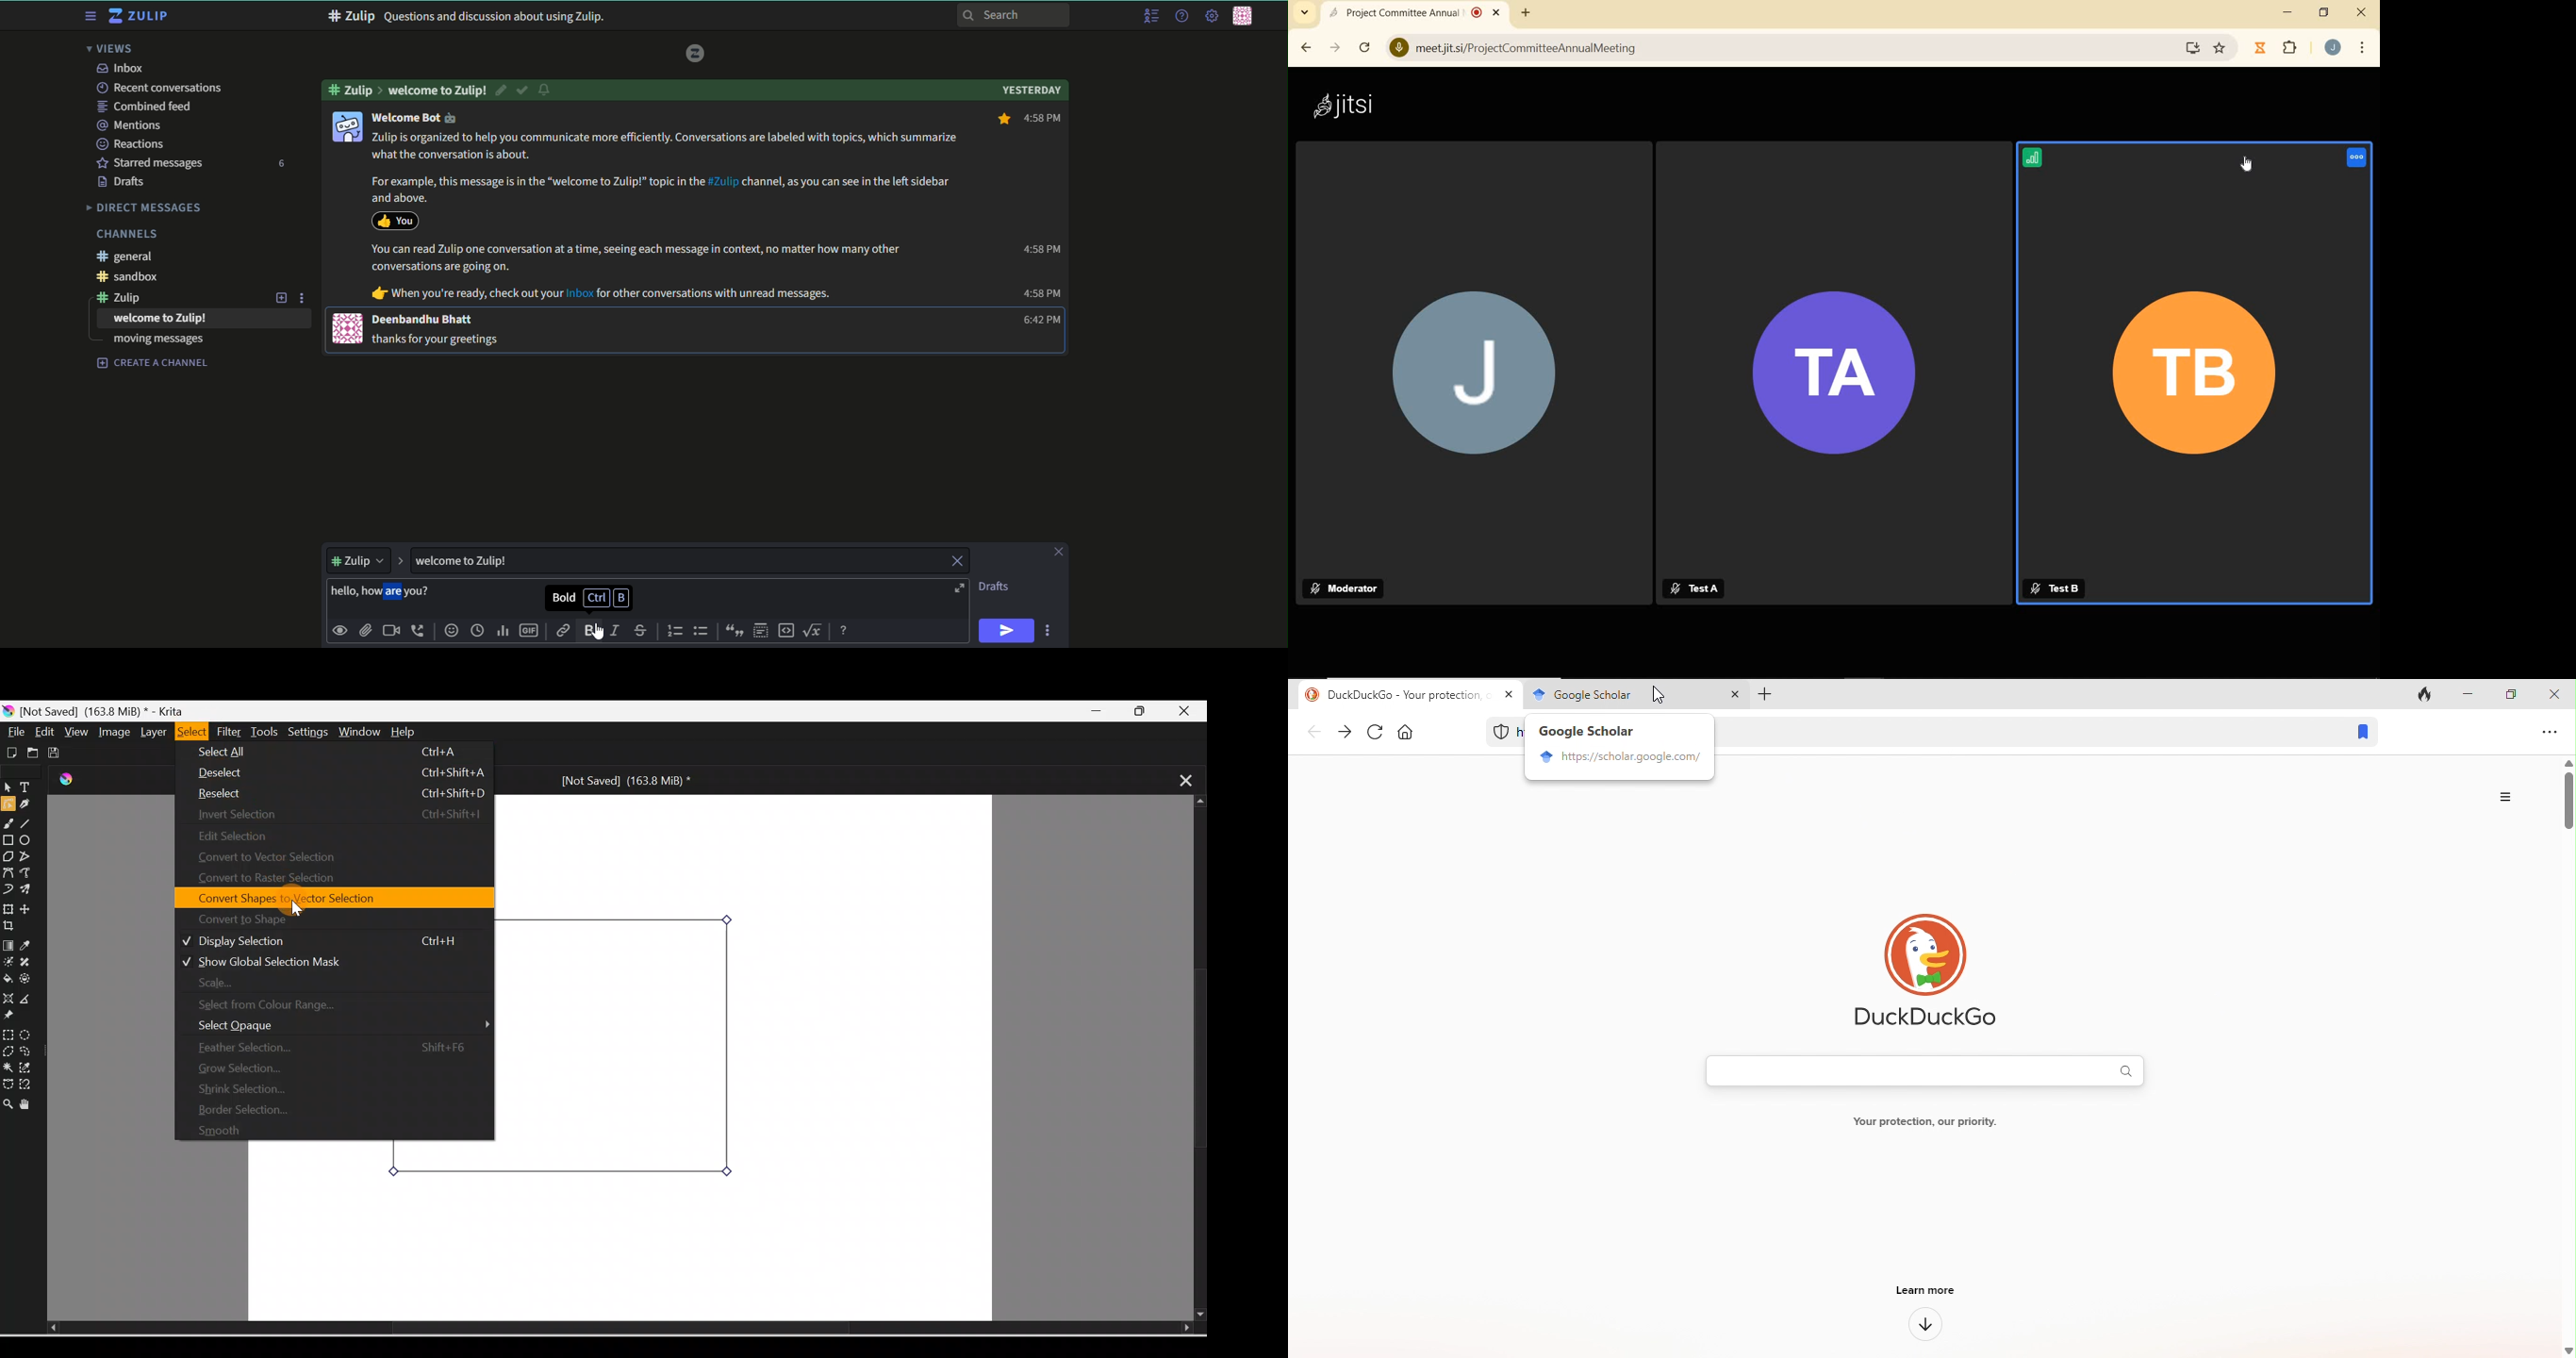 This screenshot has height=1372, width=2576. Describe the element at coordinates (126, 297) in the screenshot. I see `#zulip` at that location.